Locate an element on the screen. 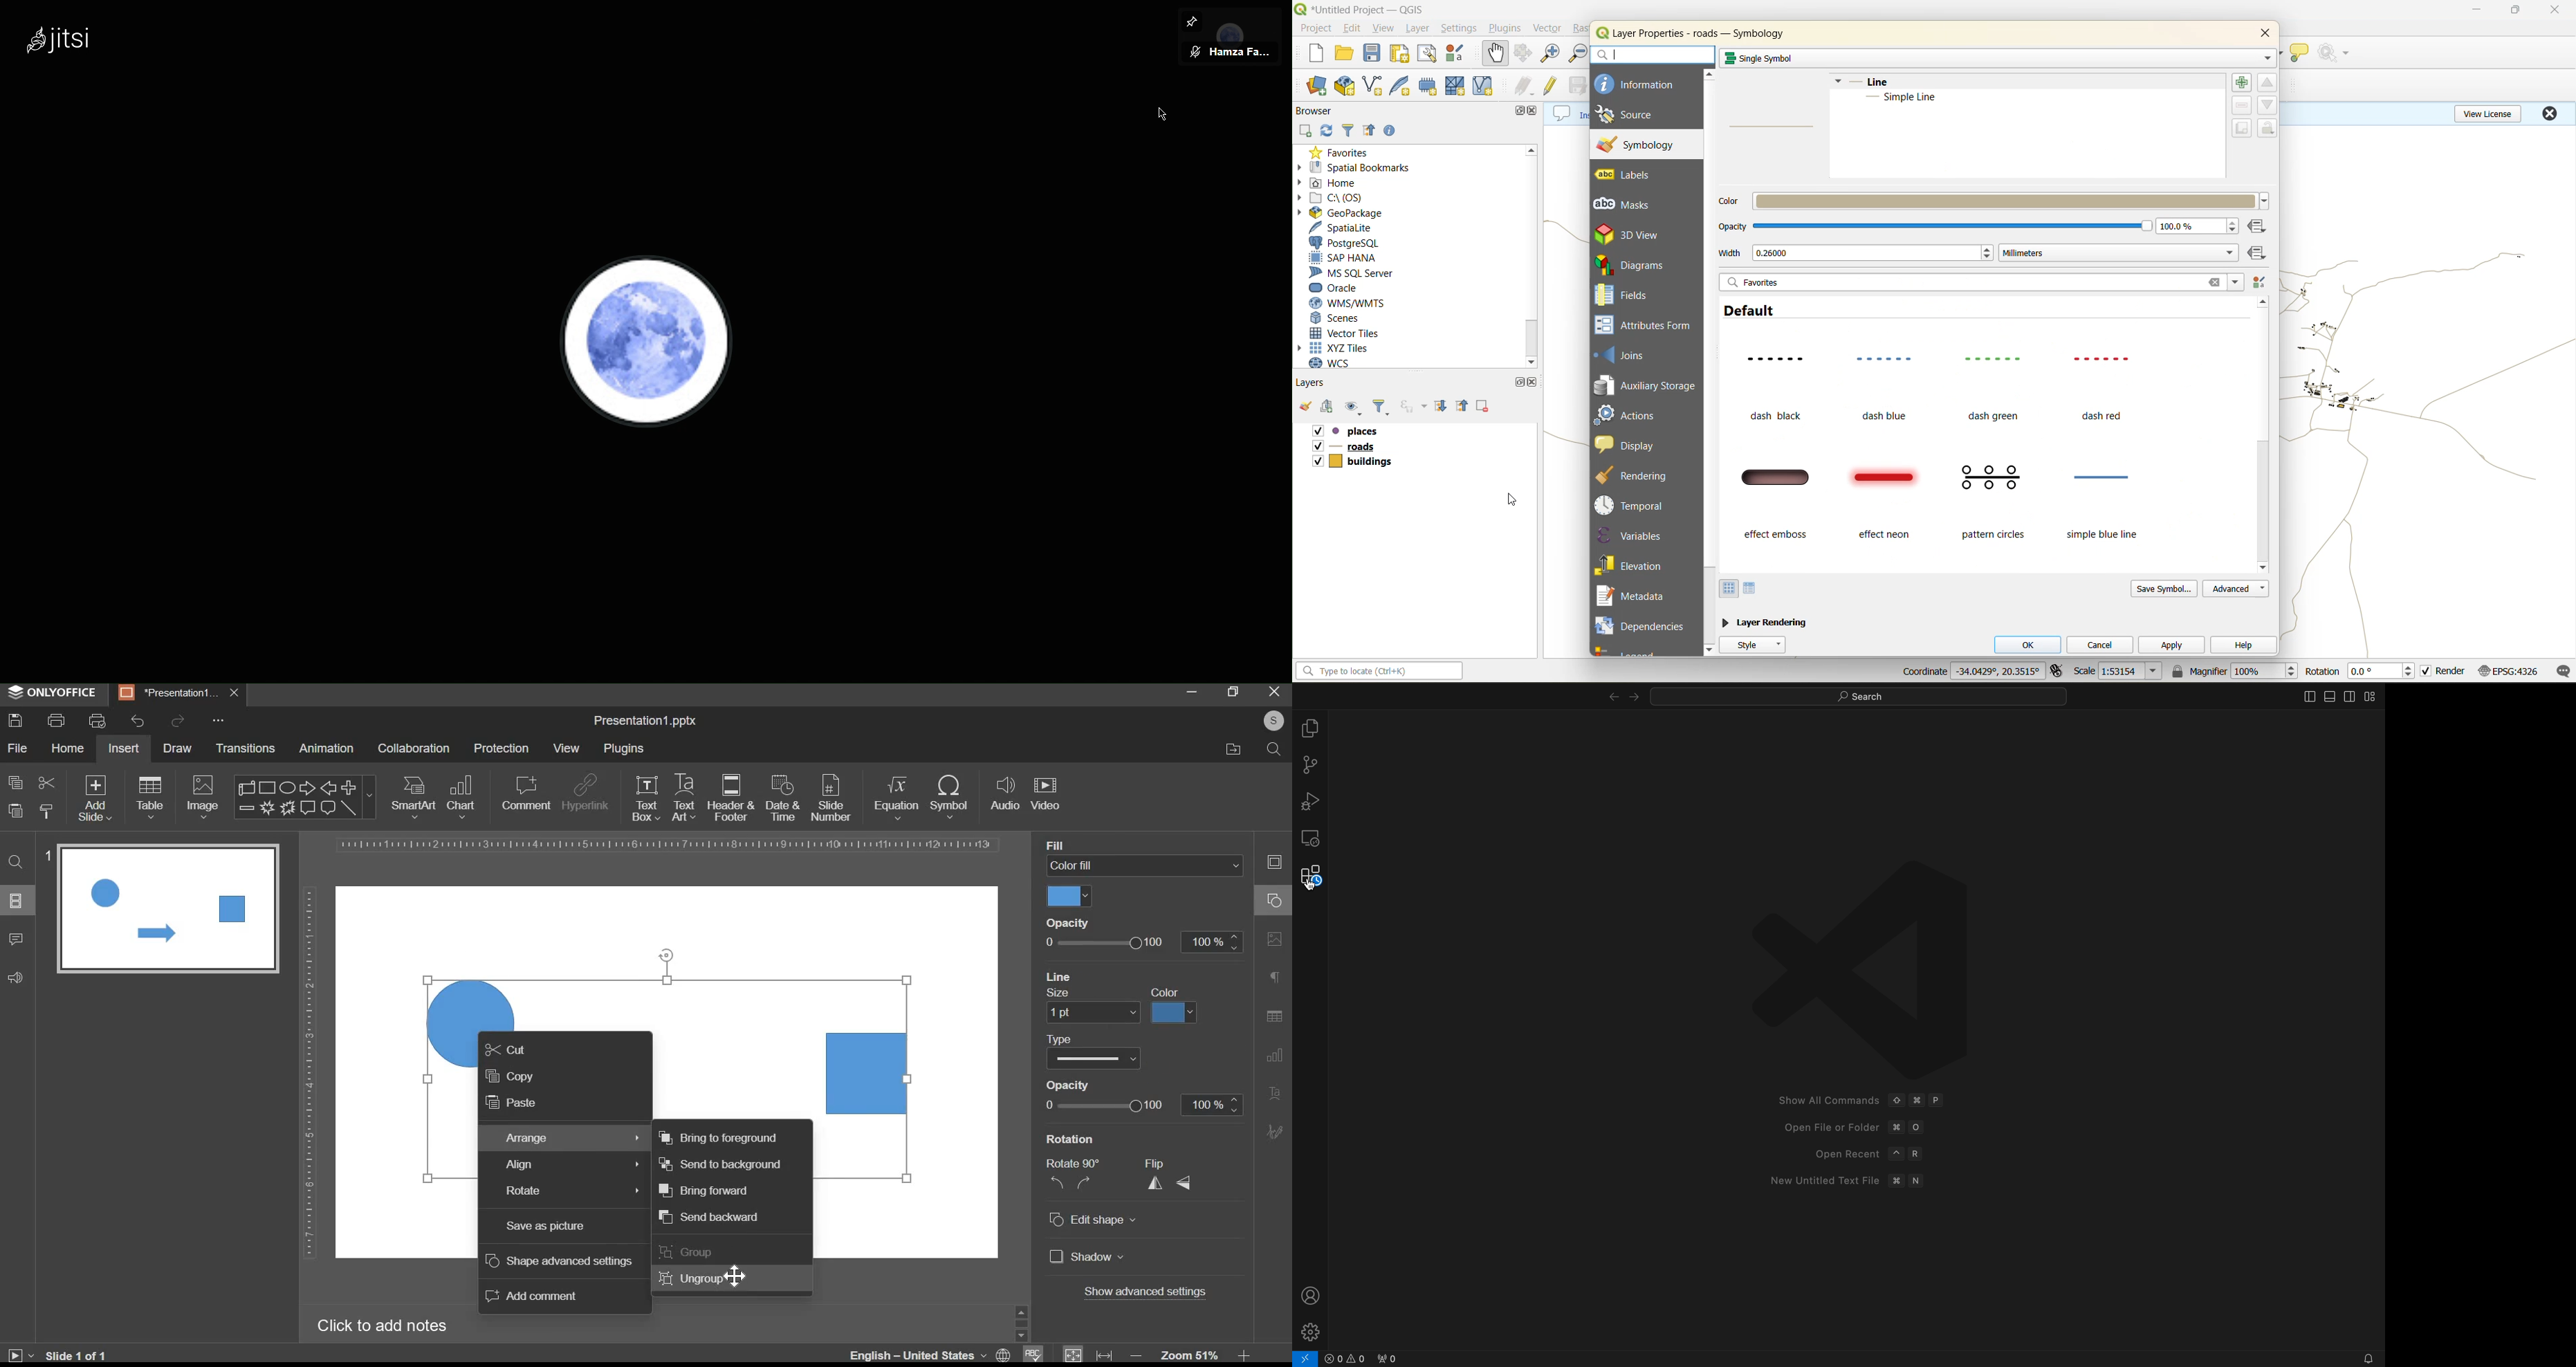 This screenshot has height=1372, width=2576. image is located at coordinates (204, 796).